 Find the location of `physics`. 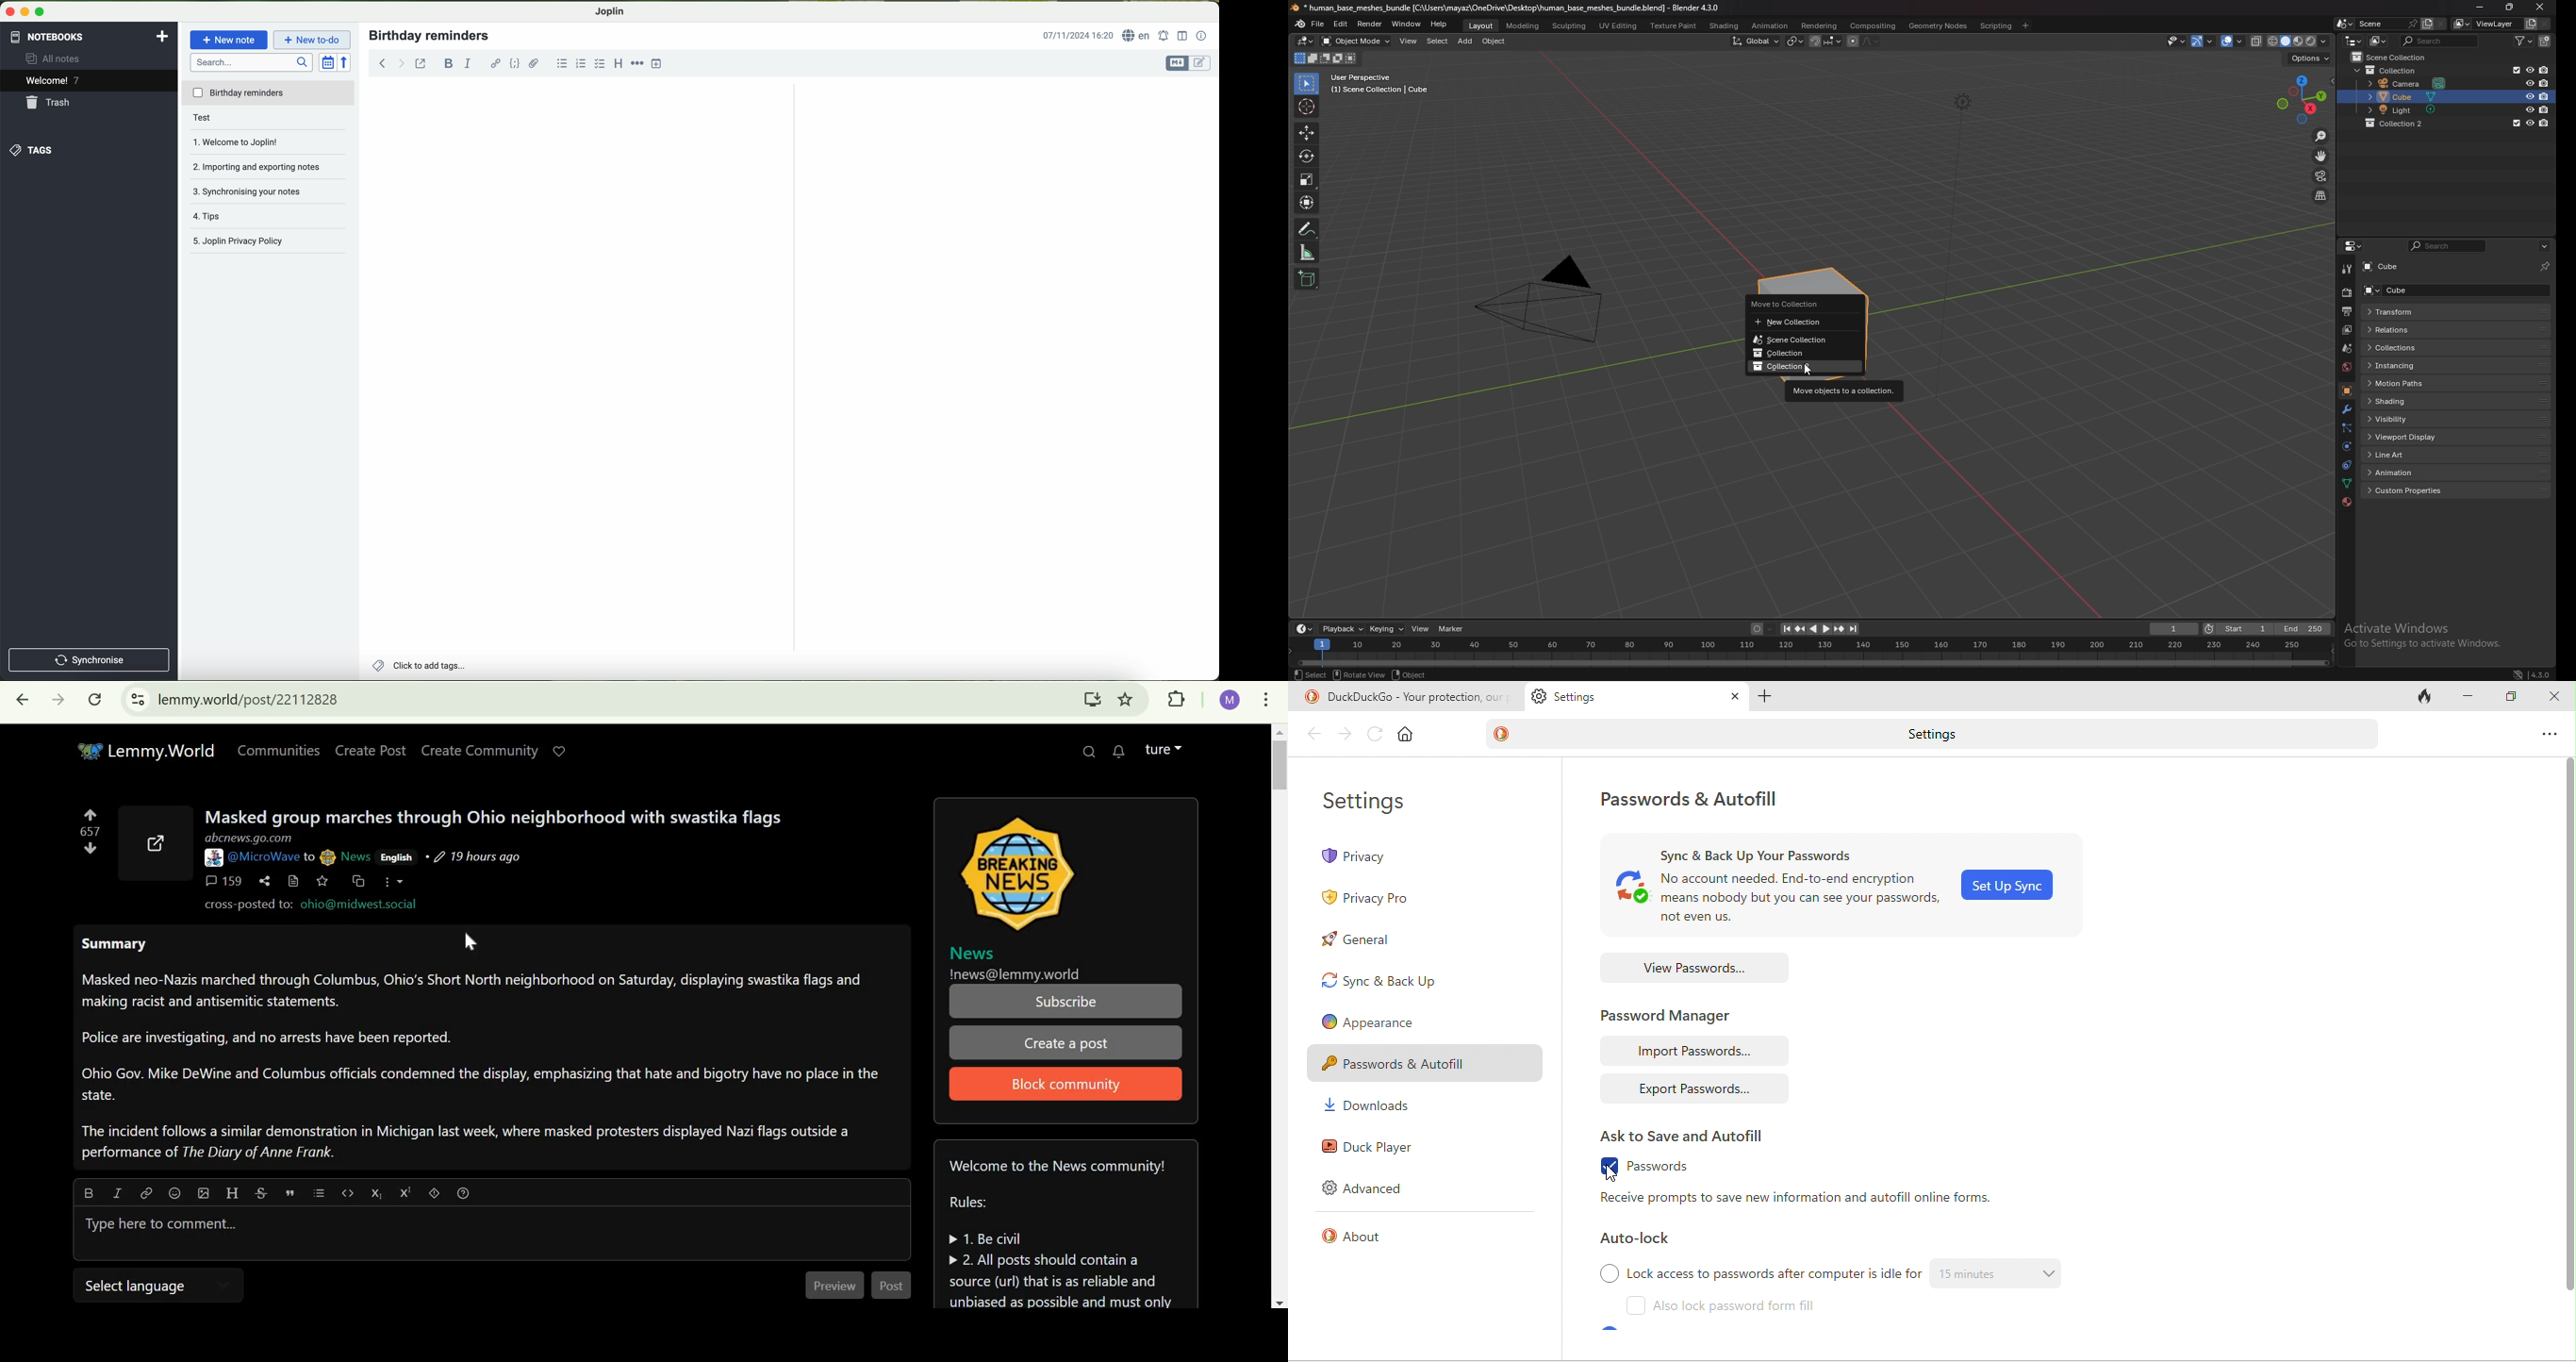

physics is located at coordinates (2348, 446).